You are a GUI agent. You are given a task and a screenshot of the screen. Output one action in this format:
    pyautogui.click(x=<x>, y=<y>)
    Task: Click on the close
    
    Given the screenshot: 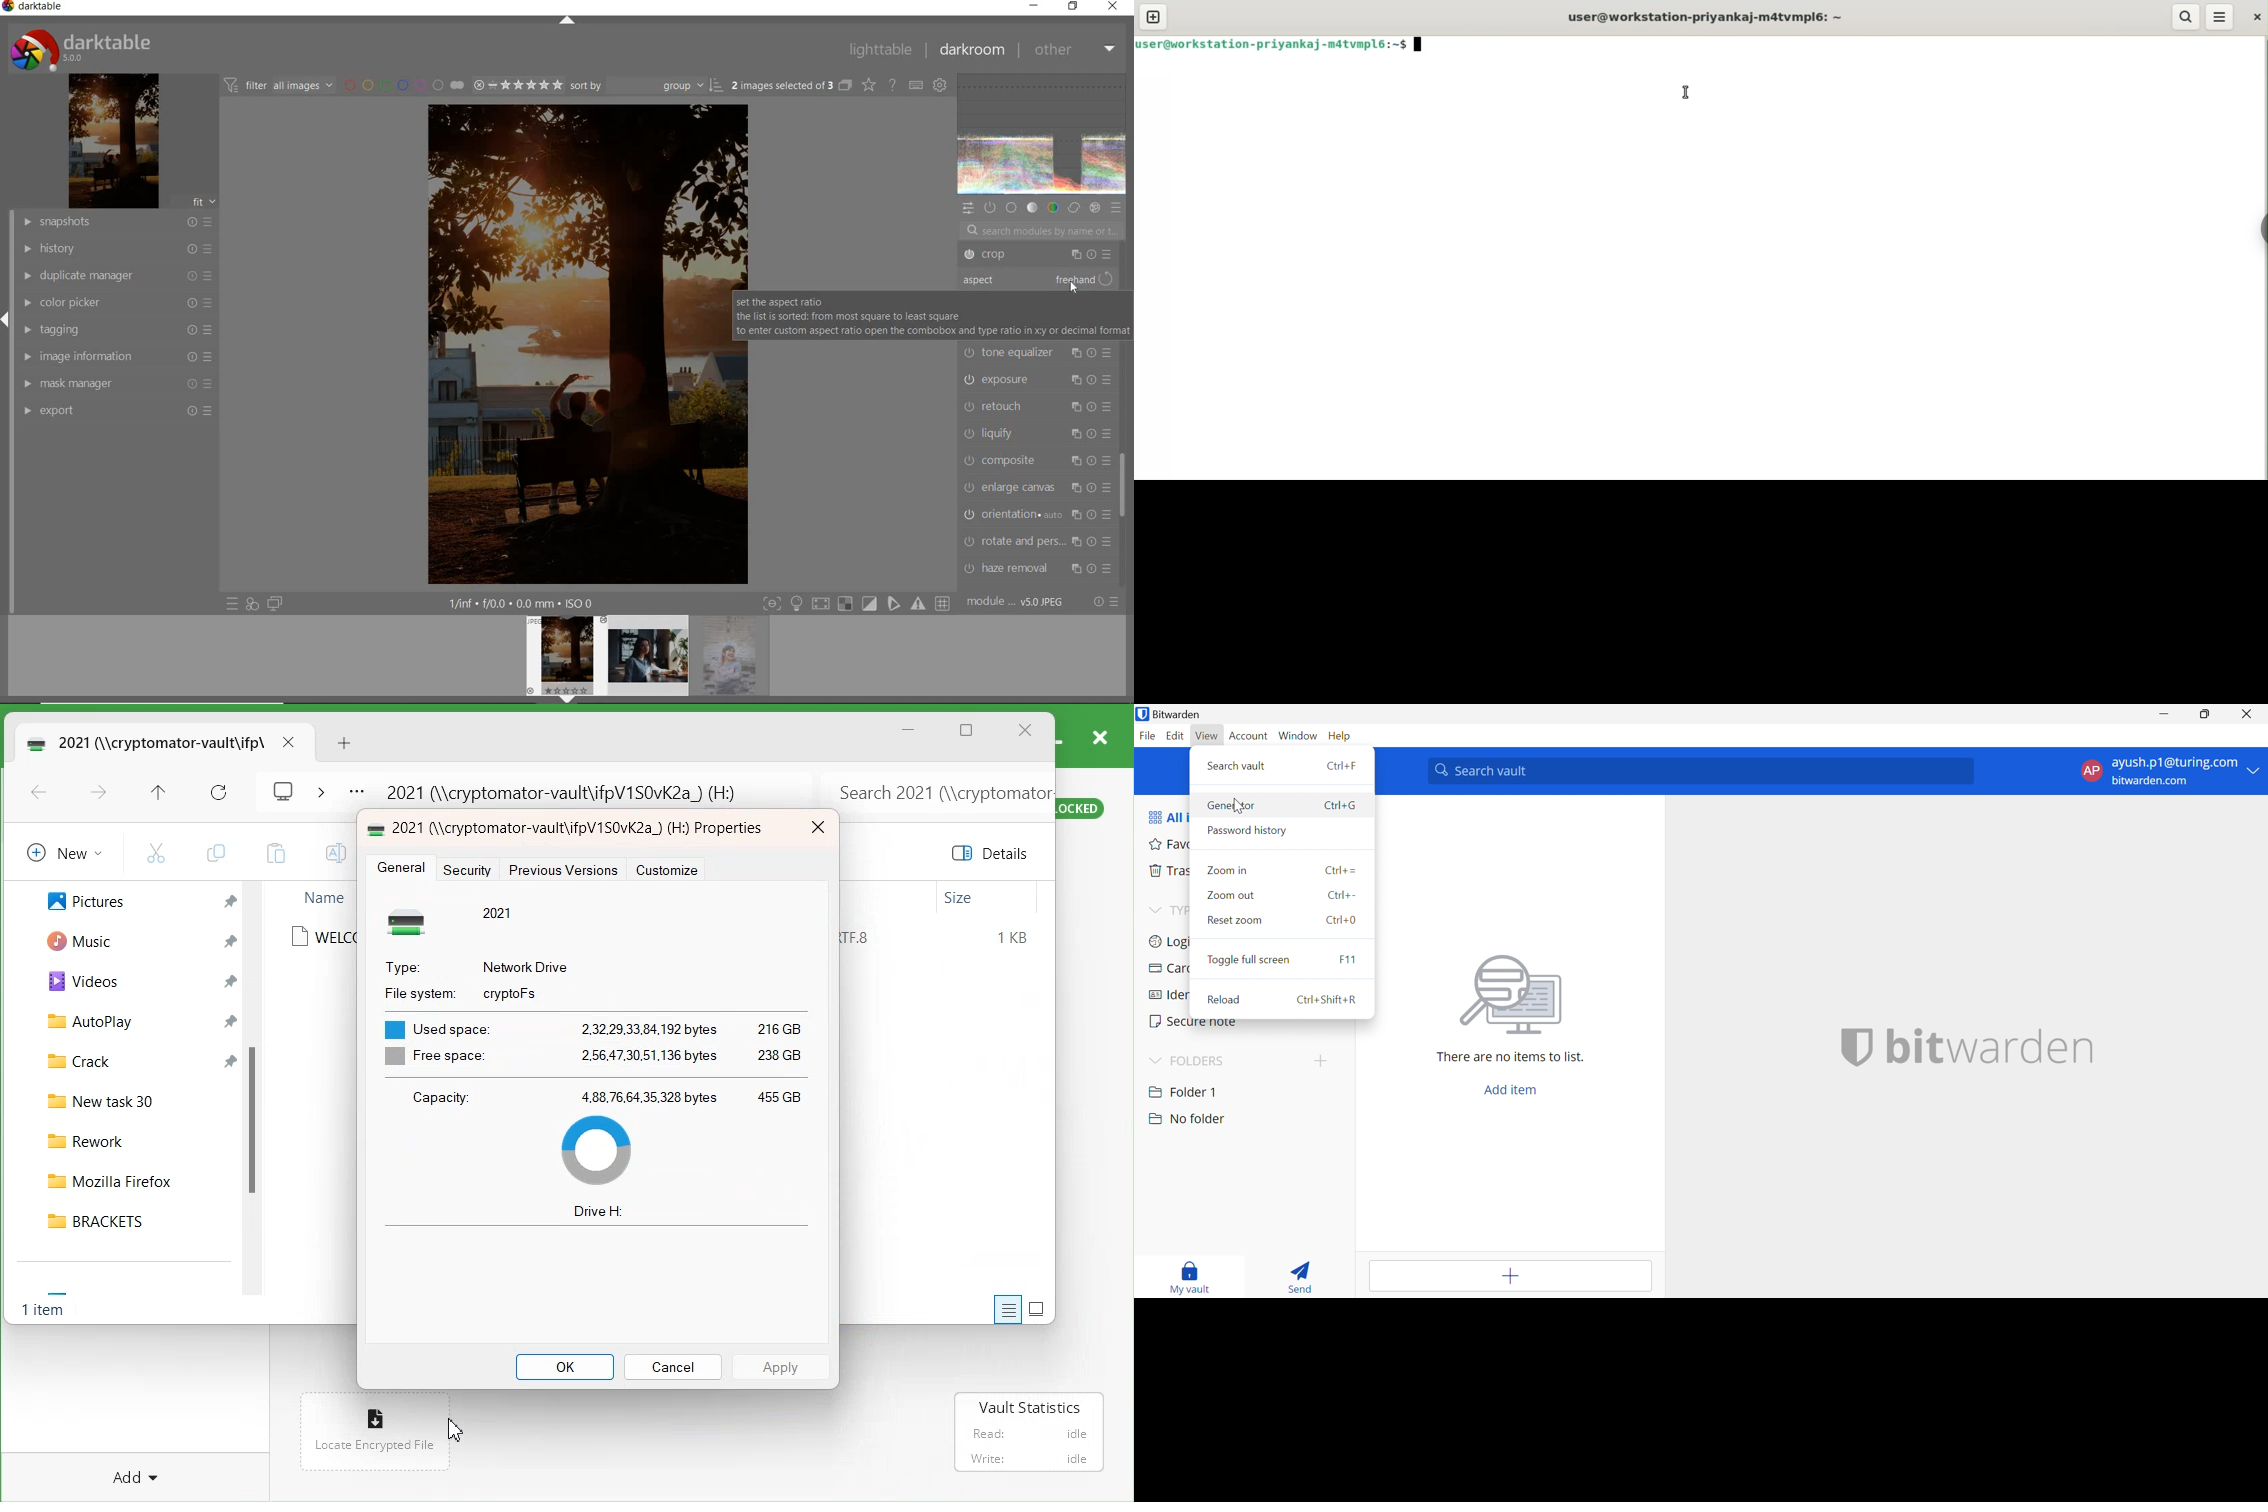 What is the action you would take?
    pyautogui.click(x=288, y=742)
    